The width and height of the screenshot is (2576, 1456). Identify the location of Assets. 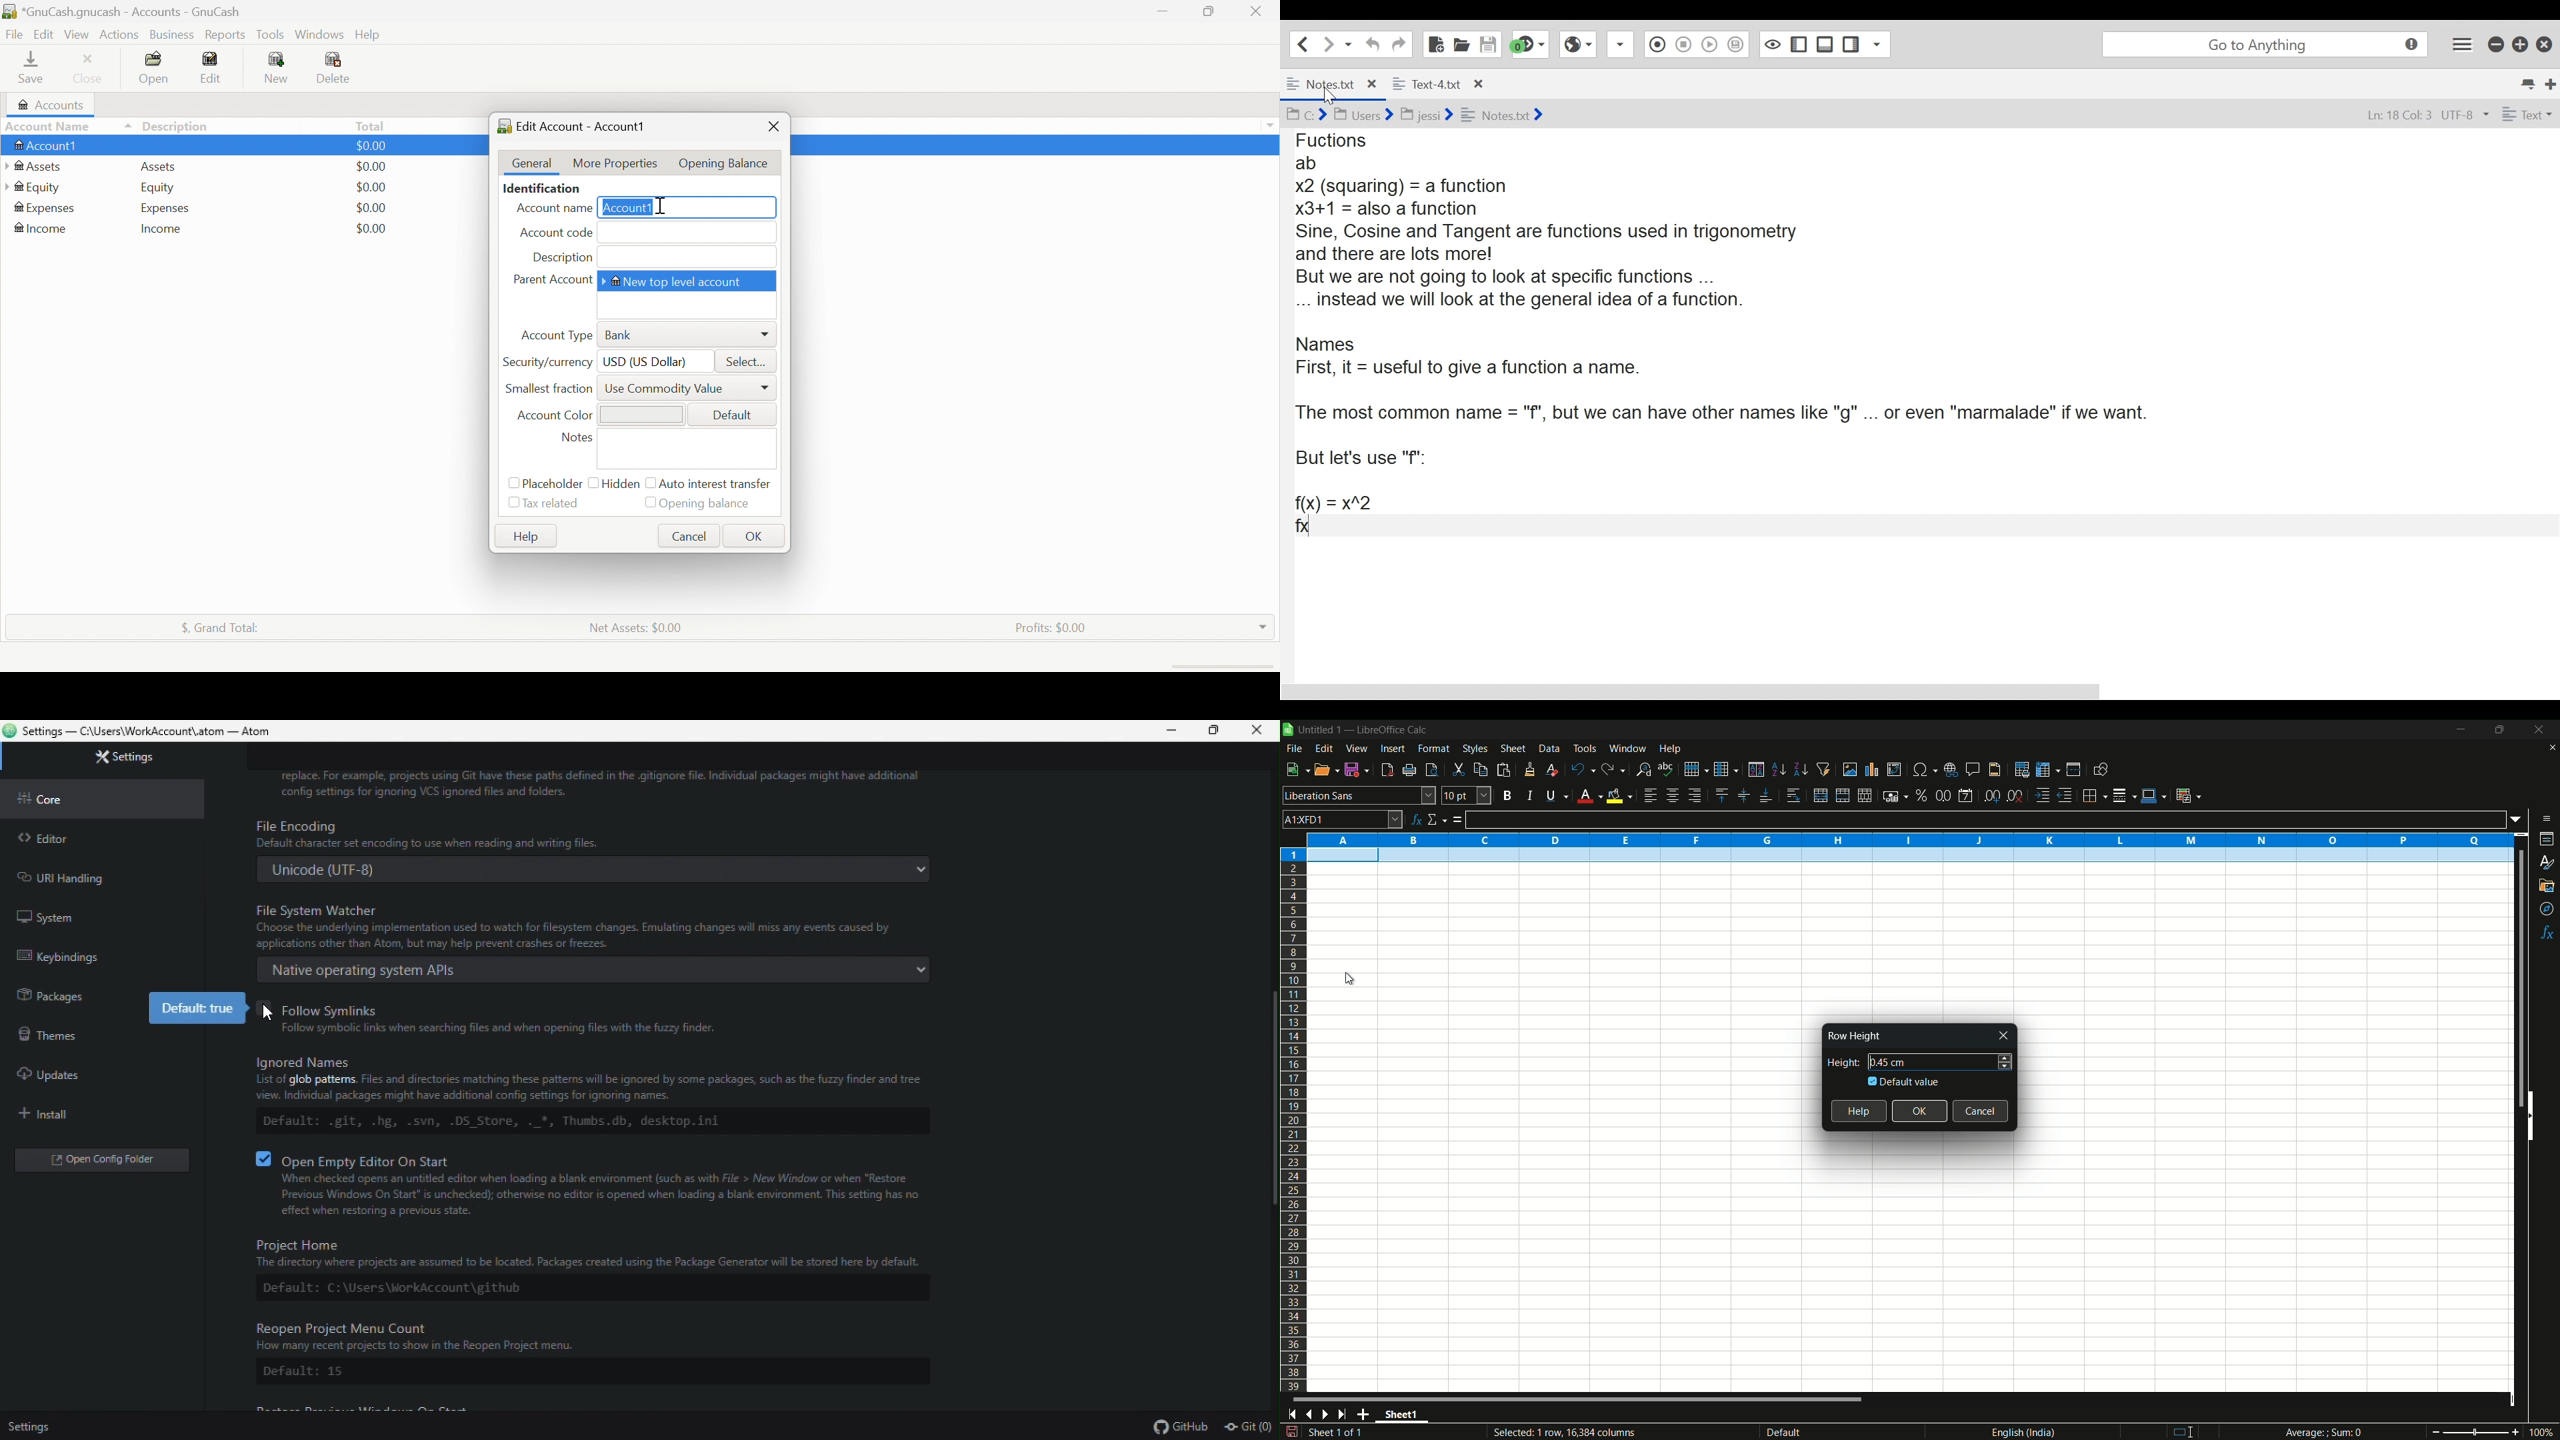
(37, 167).